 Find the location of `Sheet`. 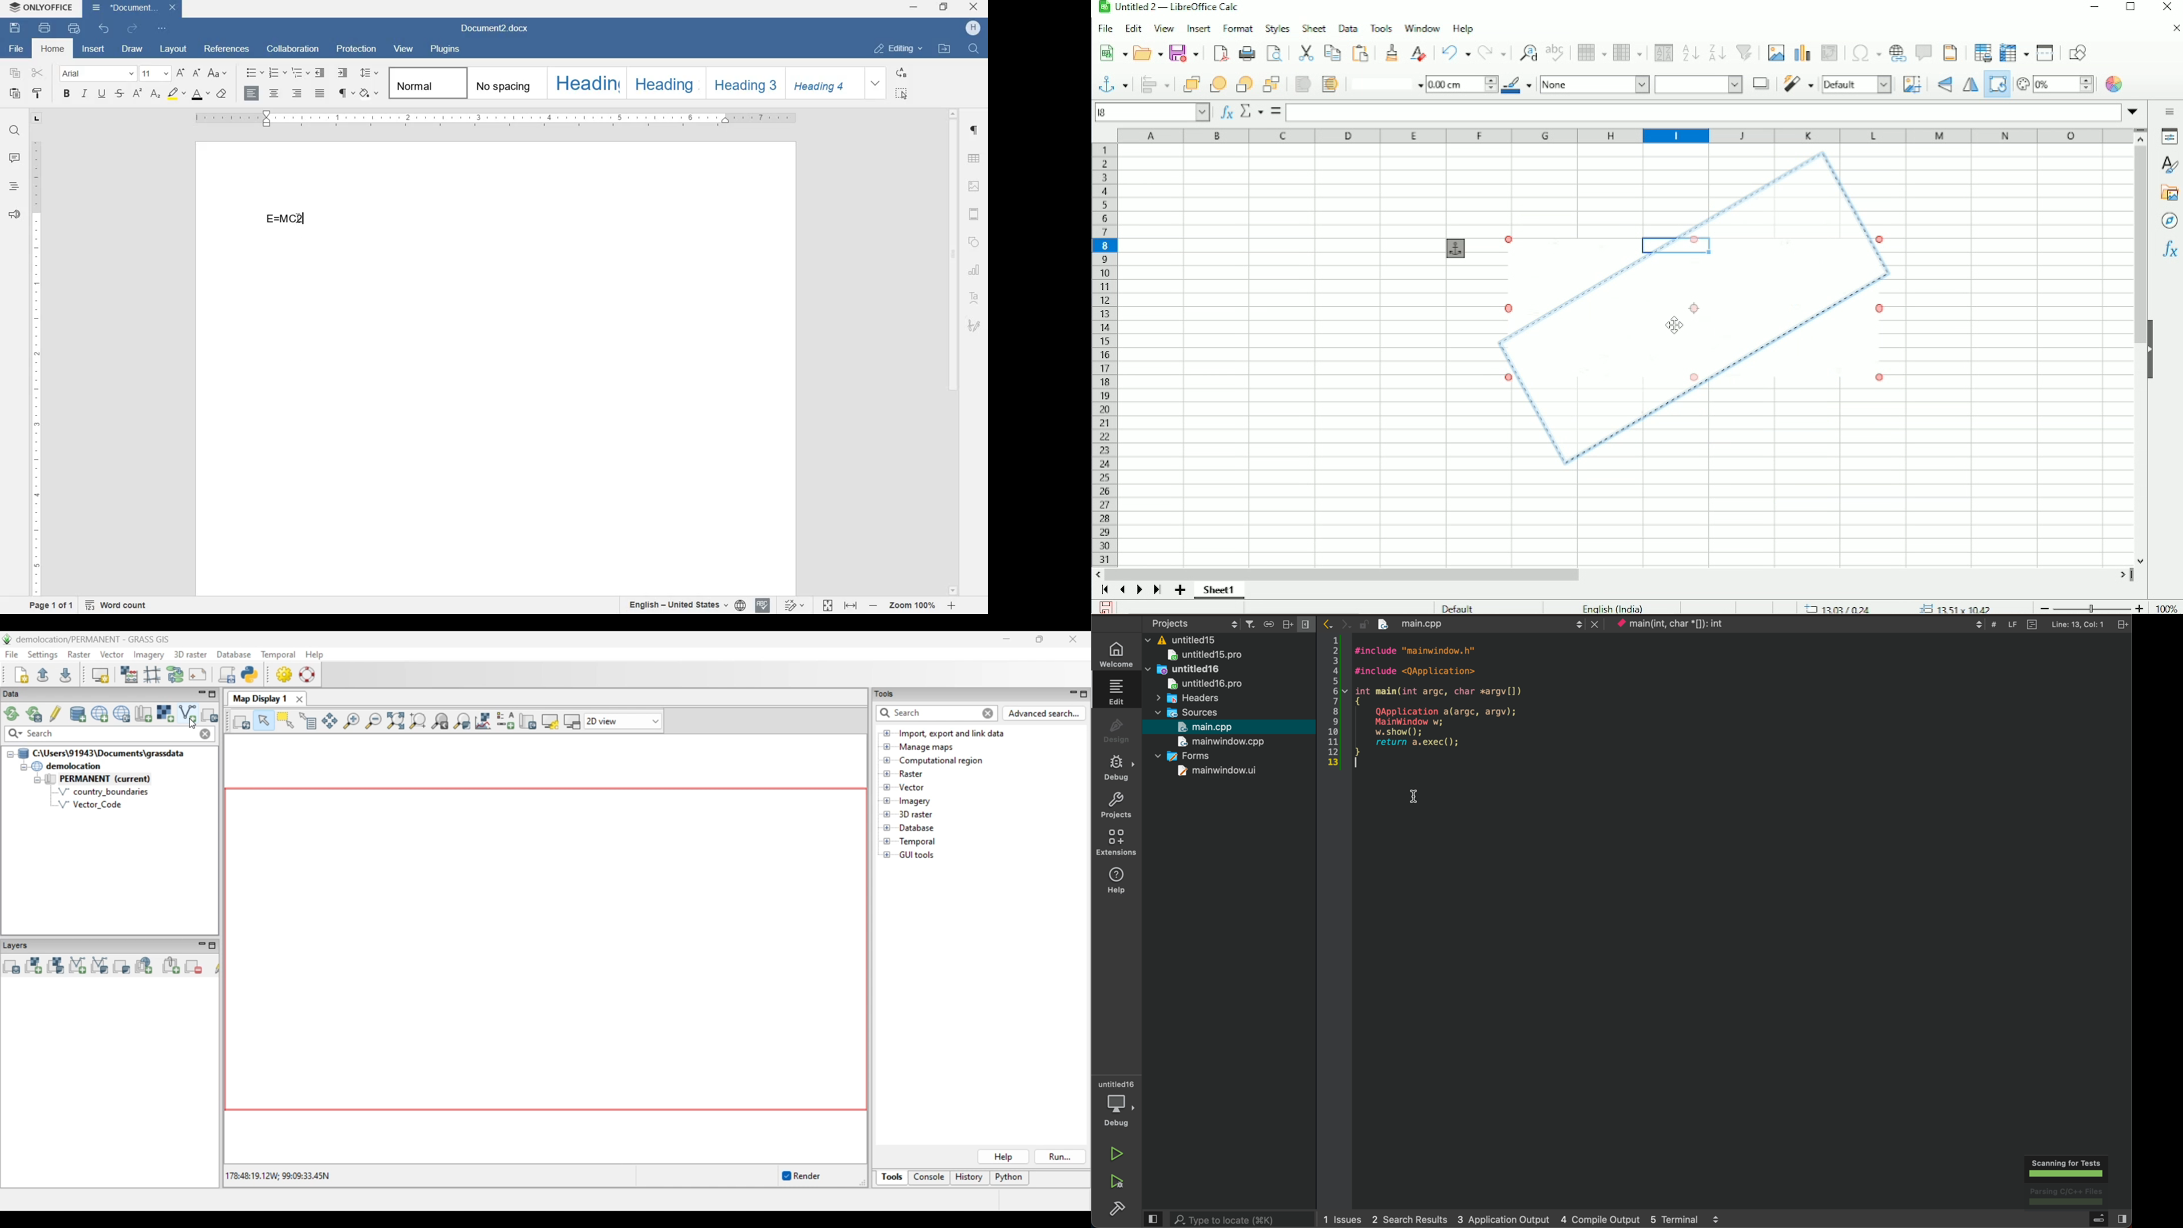

Sheet is located at coordinates (1313, 28).